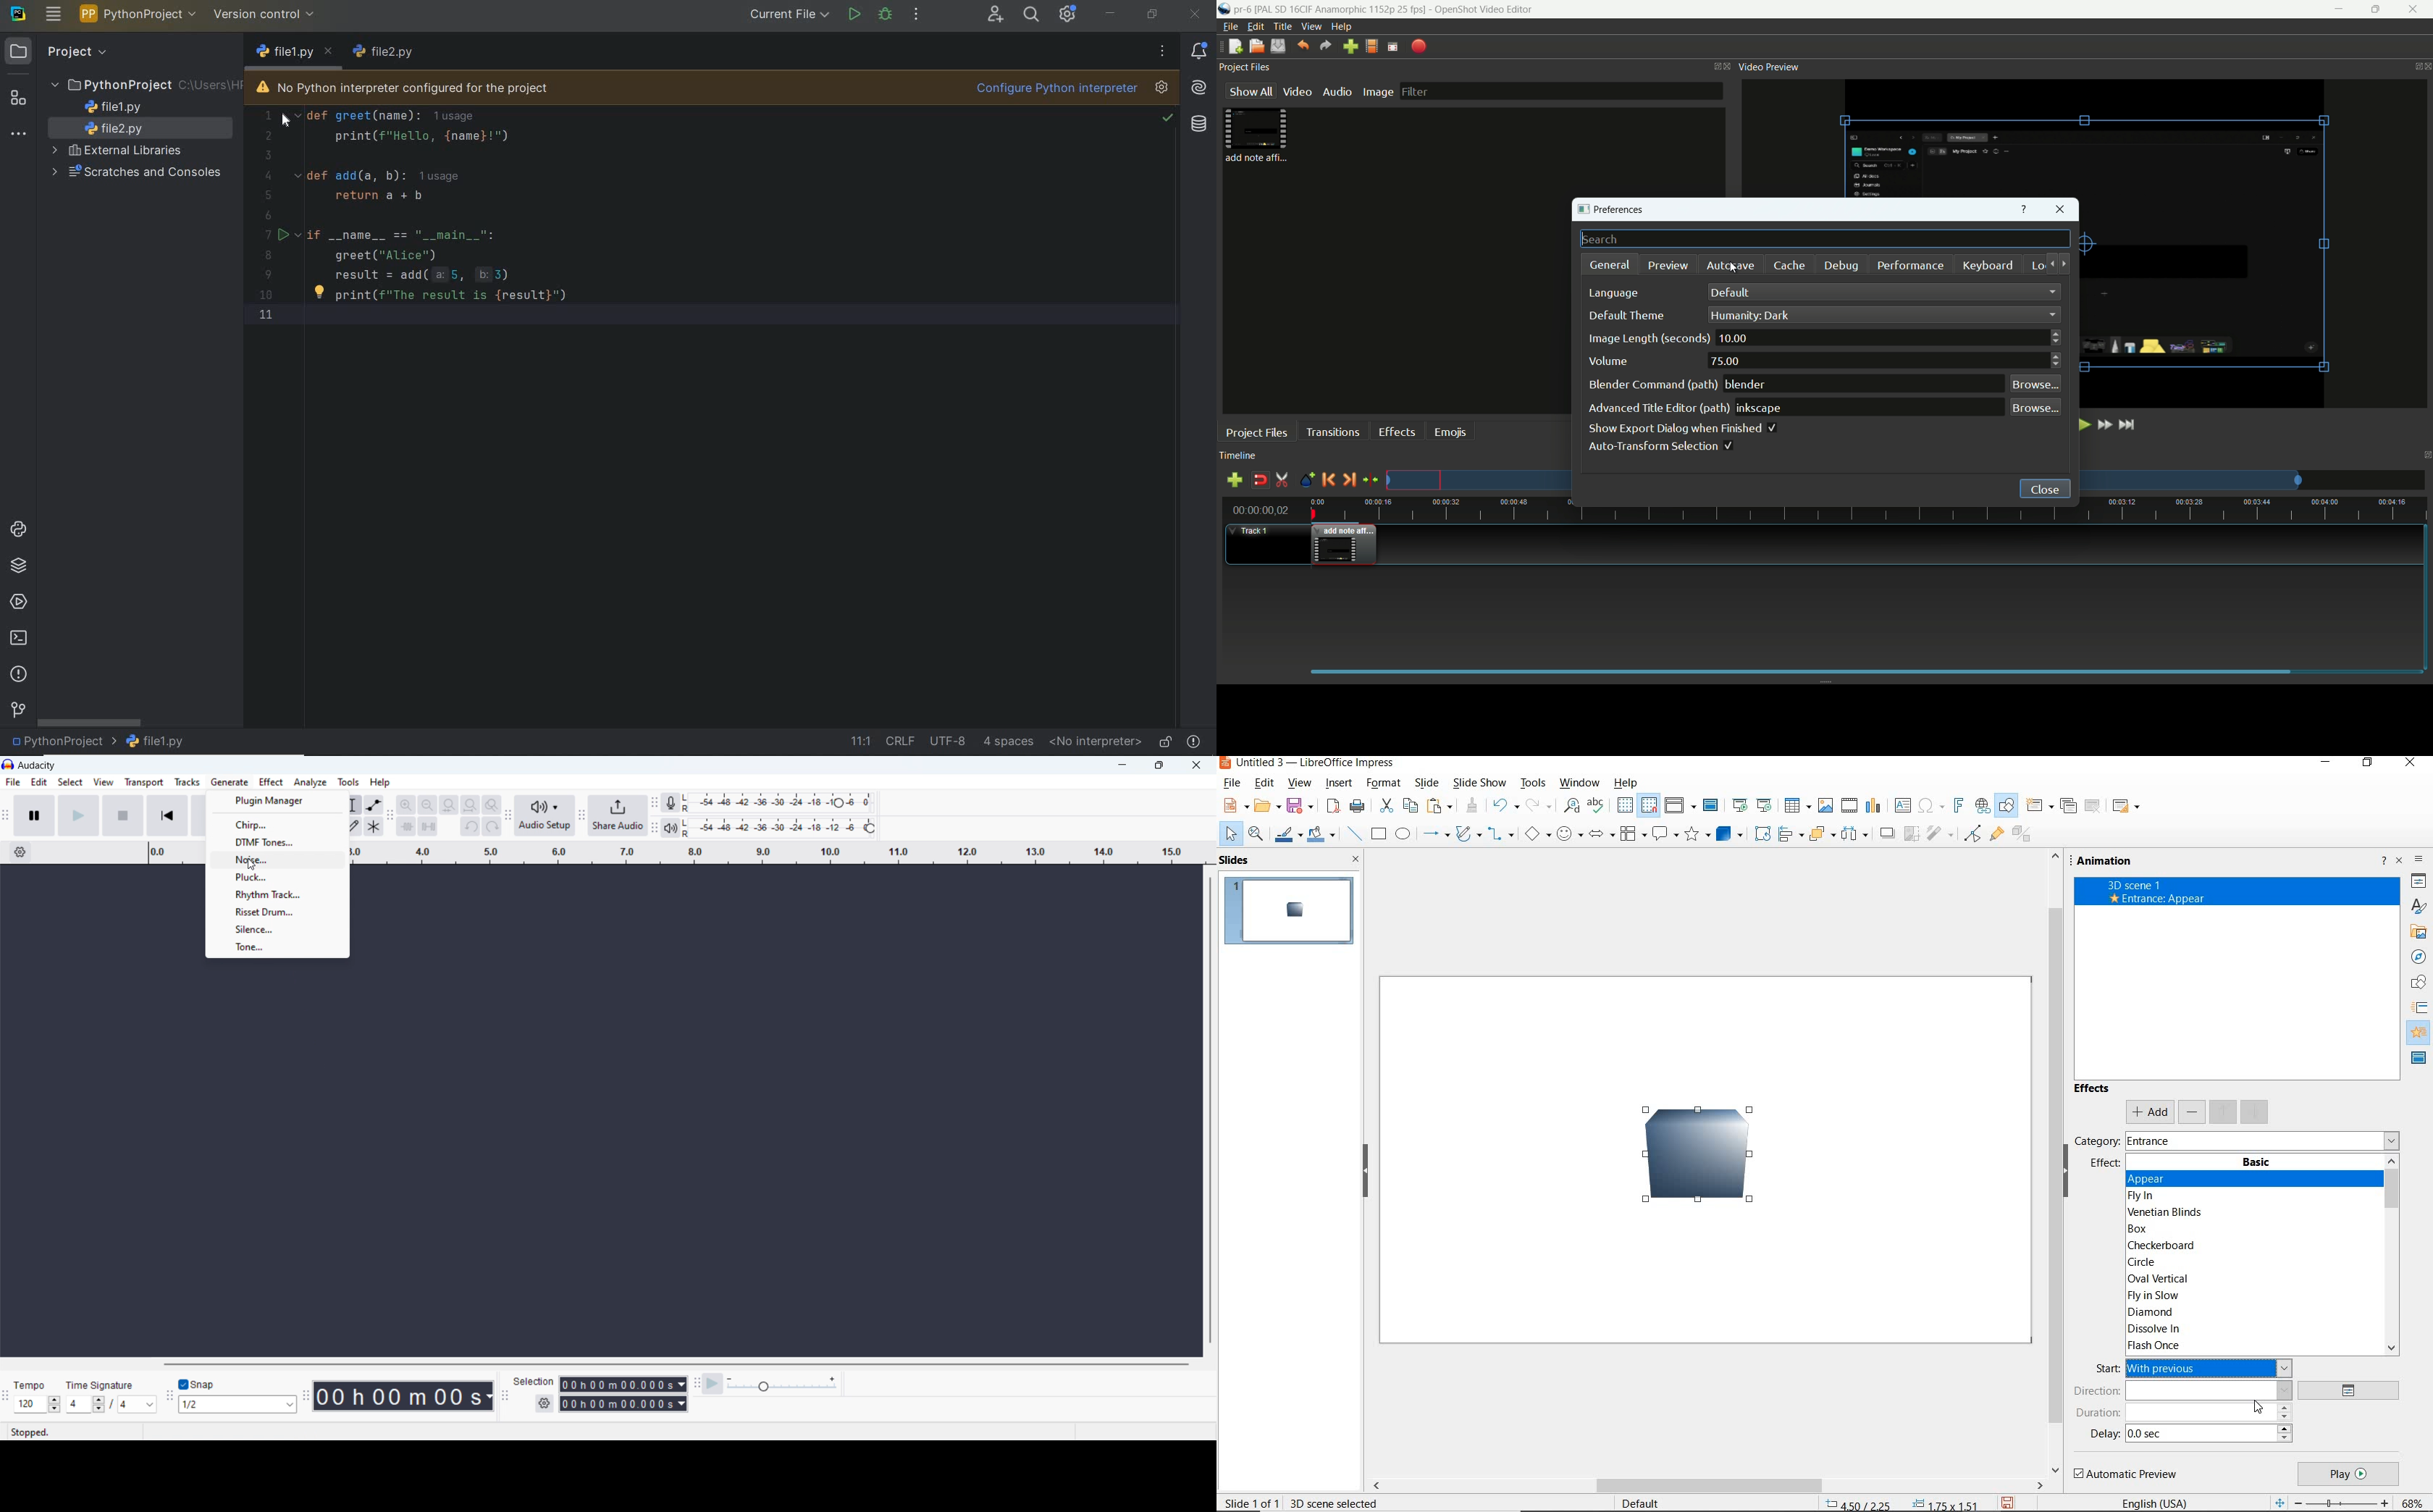 The width and height of the screenshot is (2436, 1512). Describe the element at coordinates (1987, 264) in the screenshot. I see `keyboard` at that location.